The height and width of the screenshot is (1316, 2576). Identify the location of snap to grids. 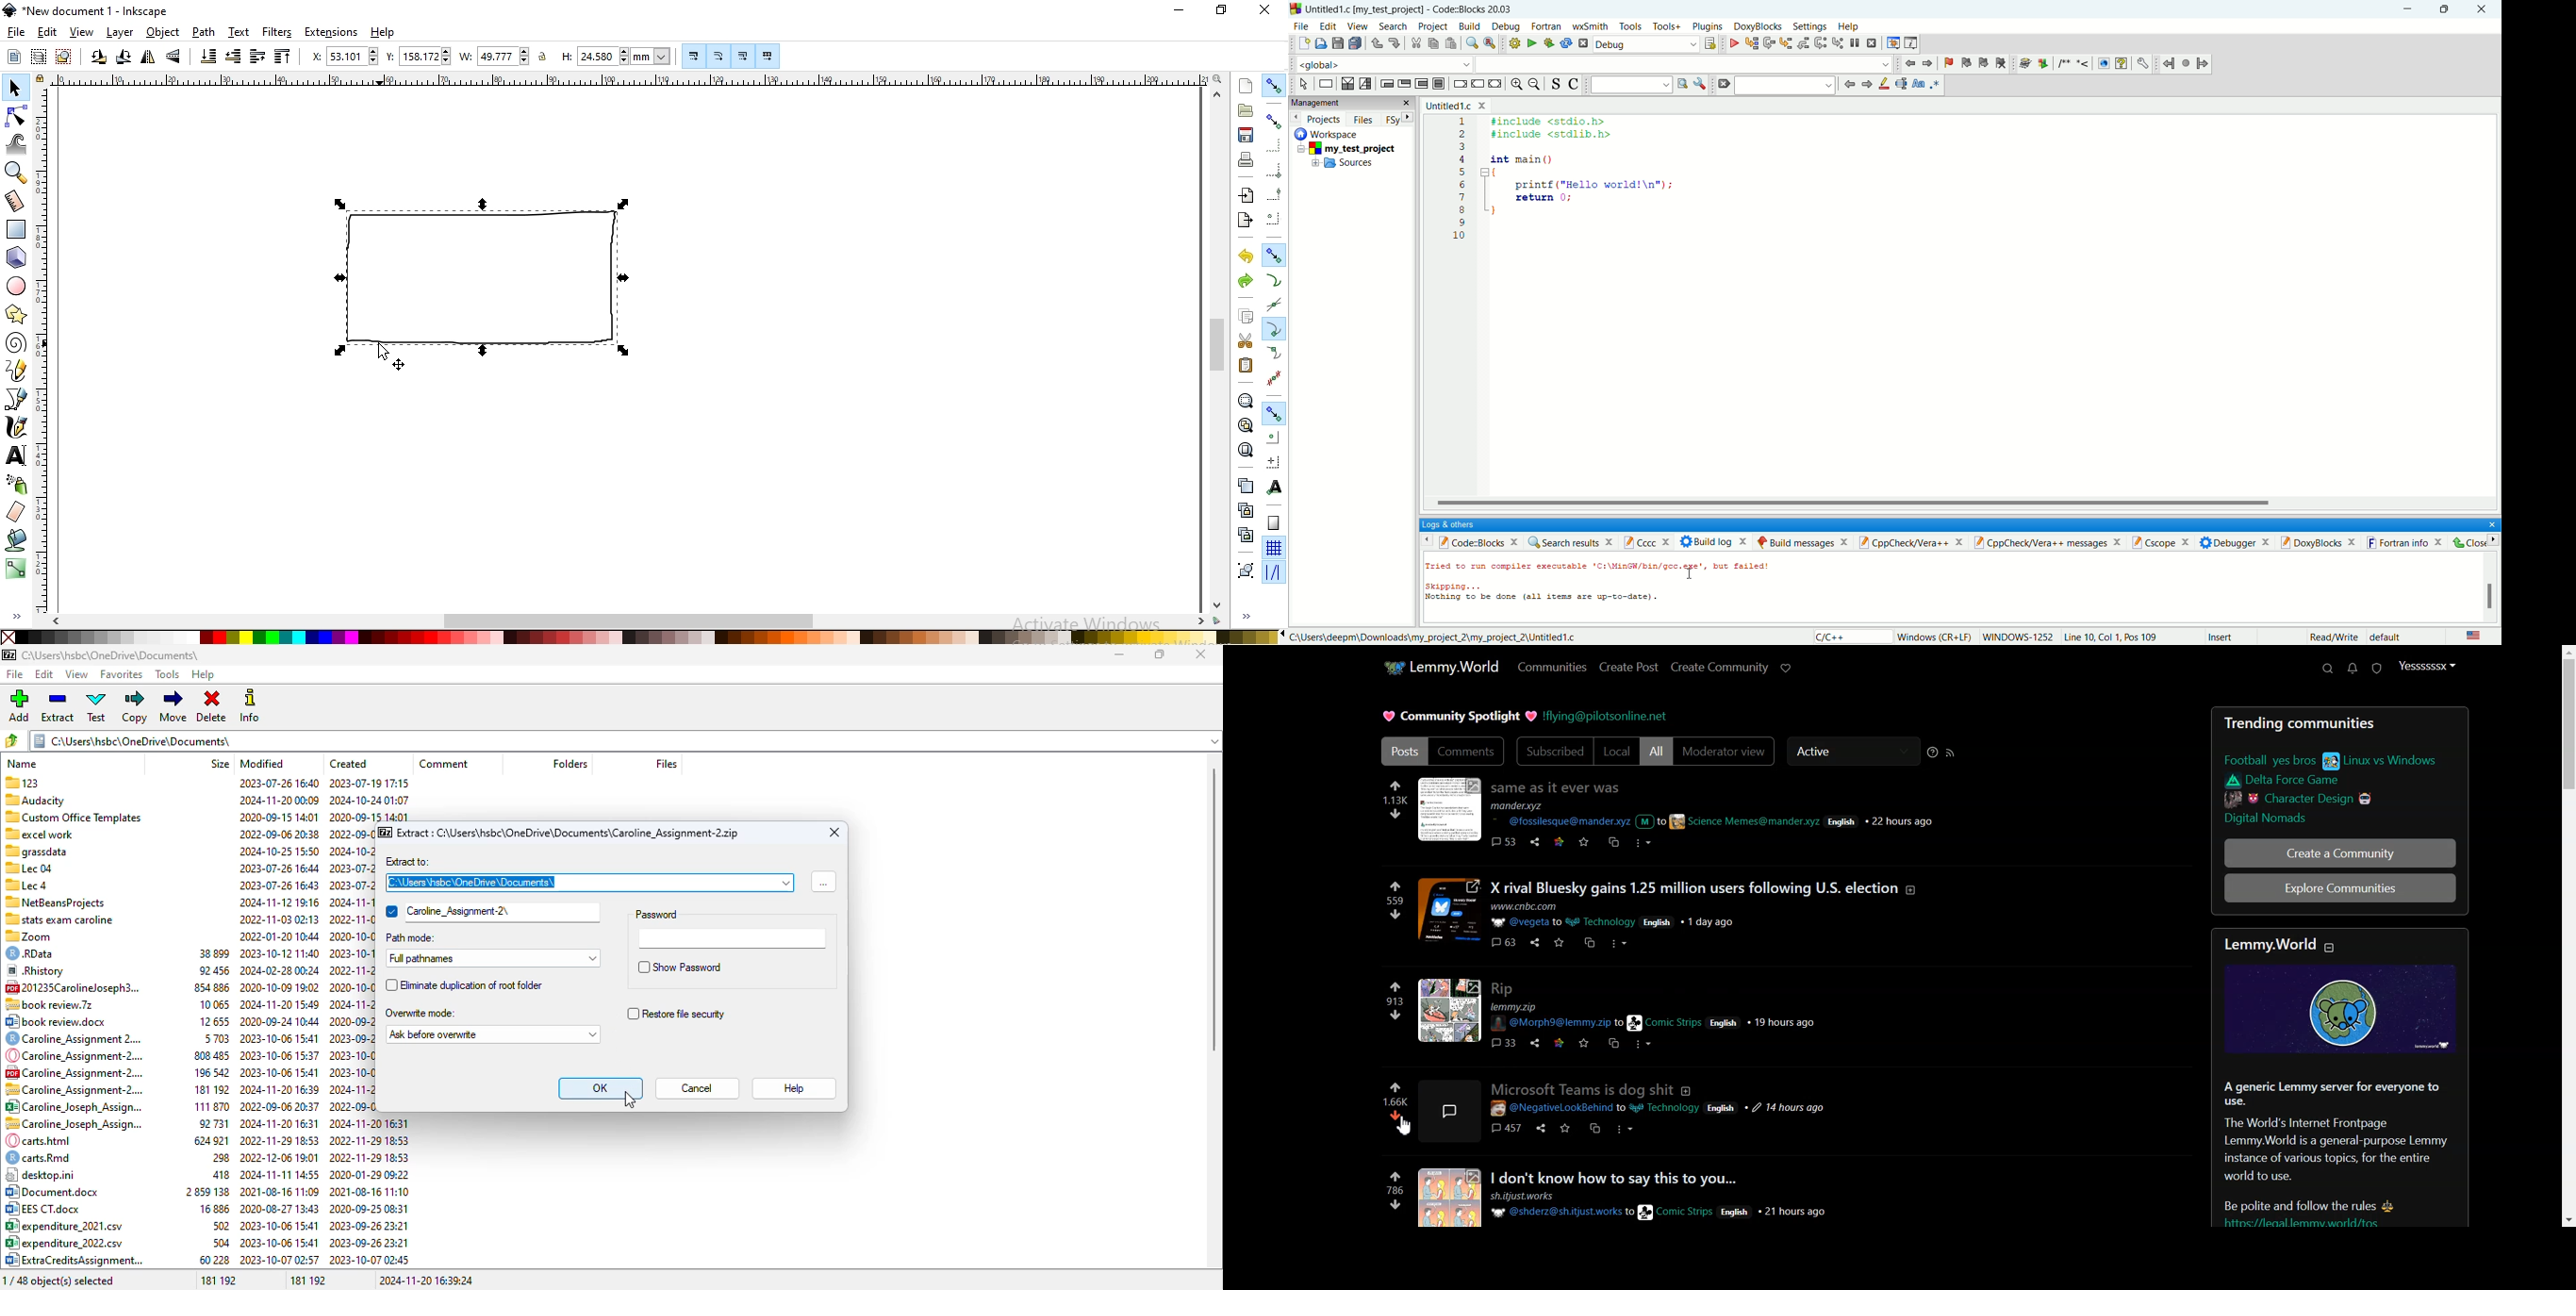
(1274, 547).